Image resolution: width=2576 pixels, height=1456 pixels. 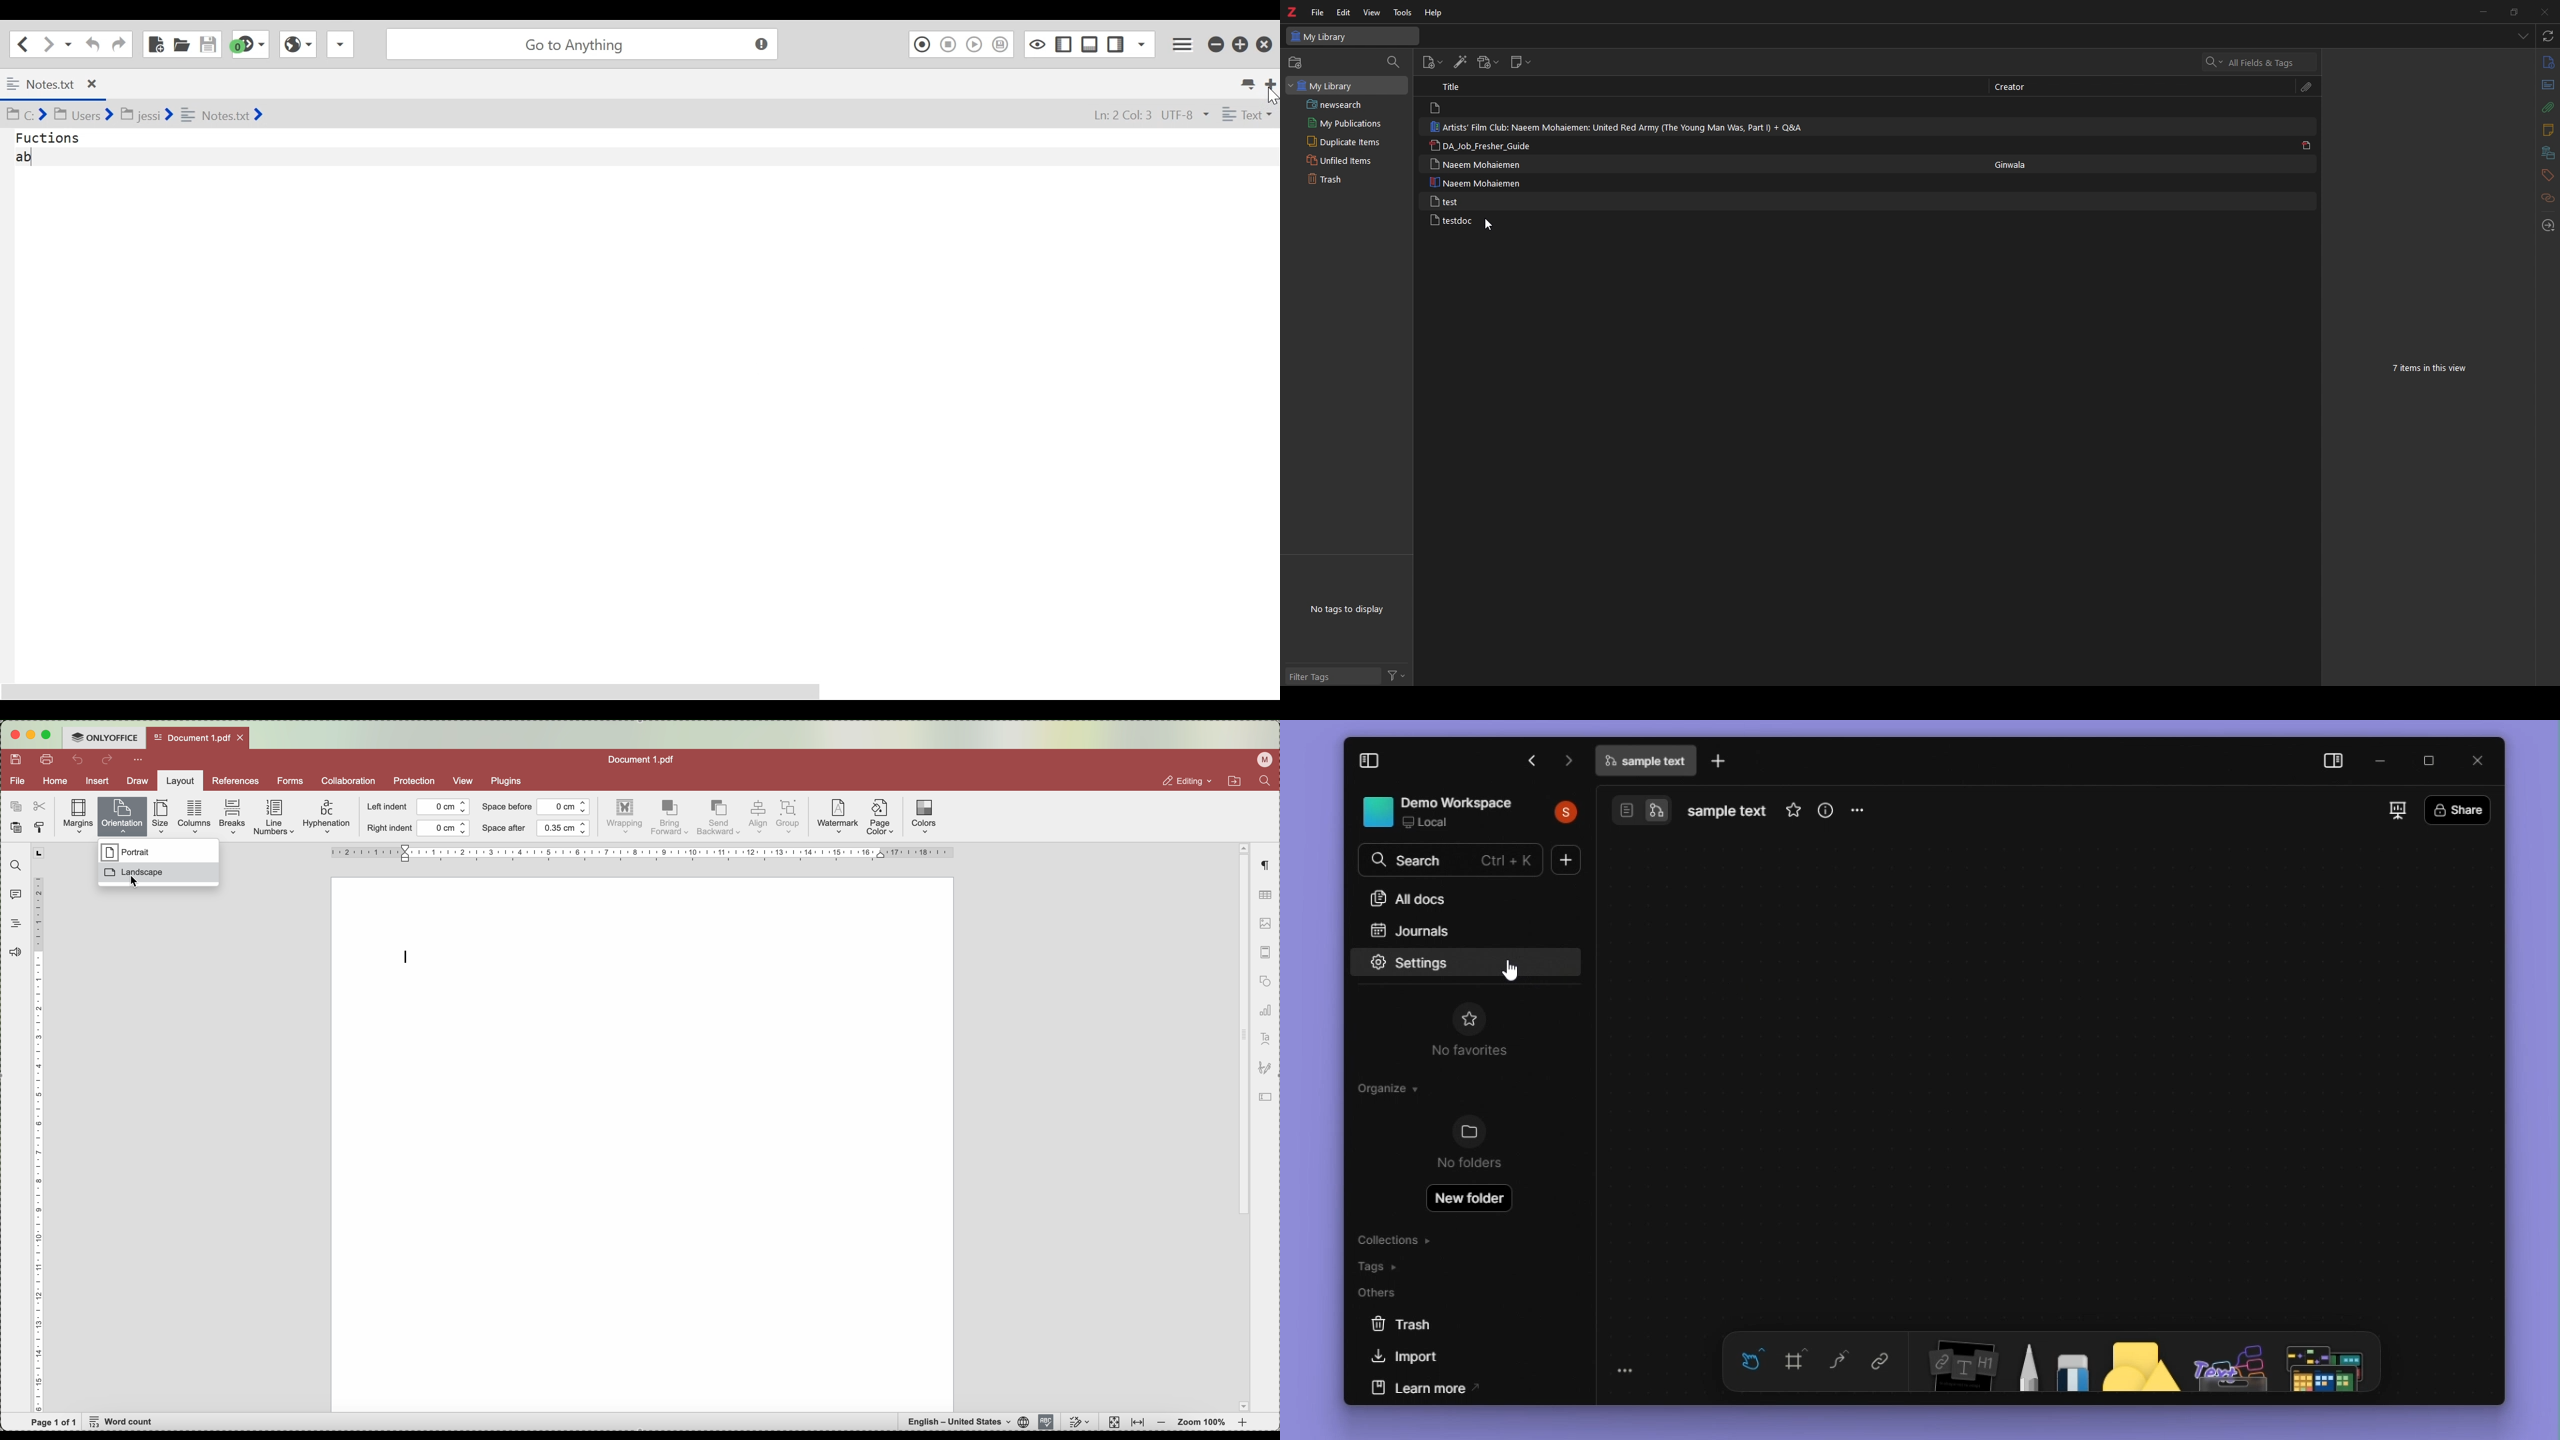 I want to click on help, so click(x=1434, y=13).